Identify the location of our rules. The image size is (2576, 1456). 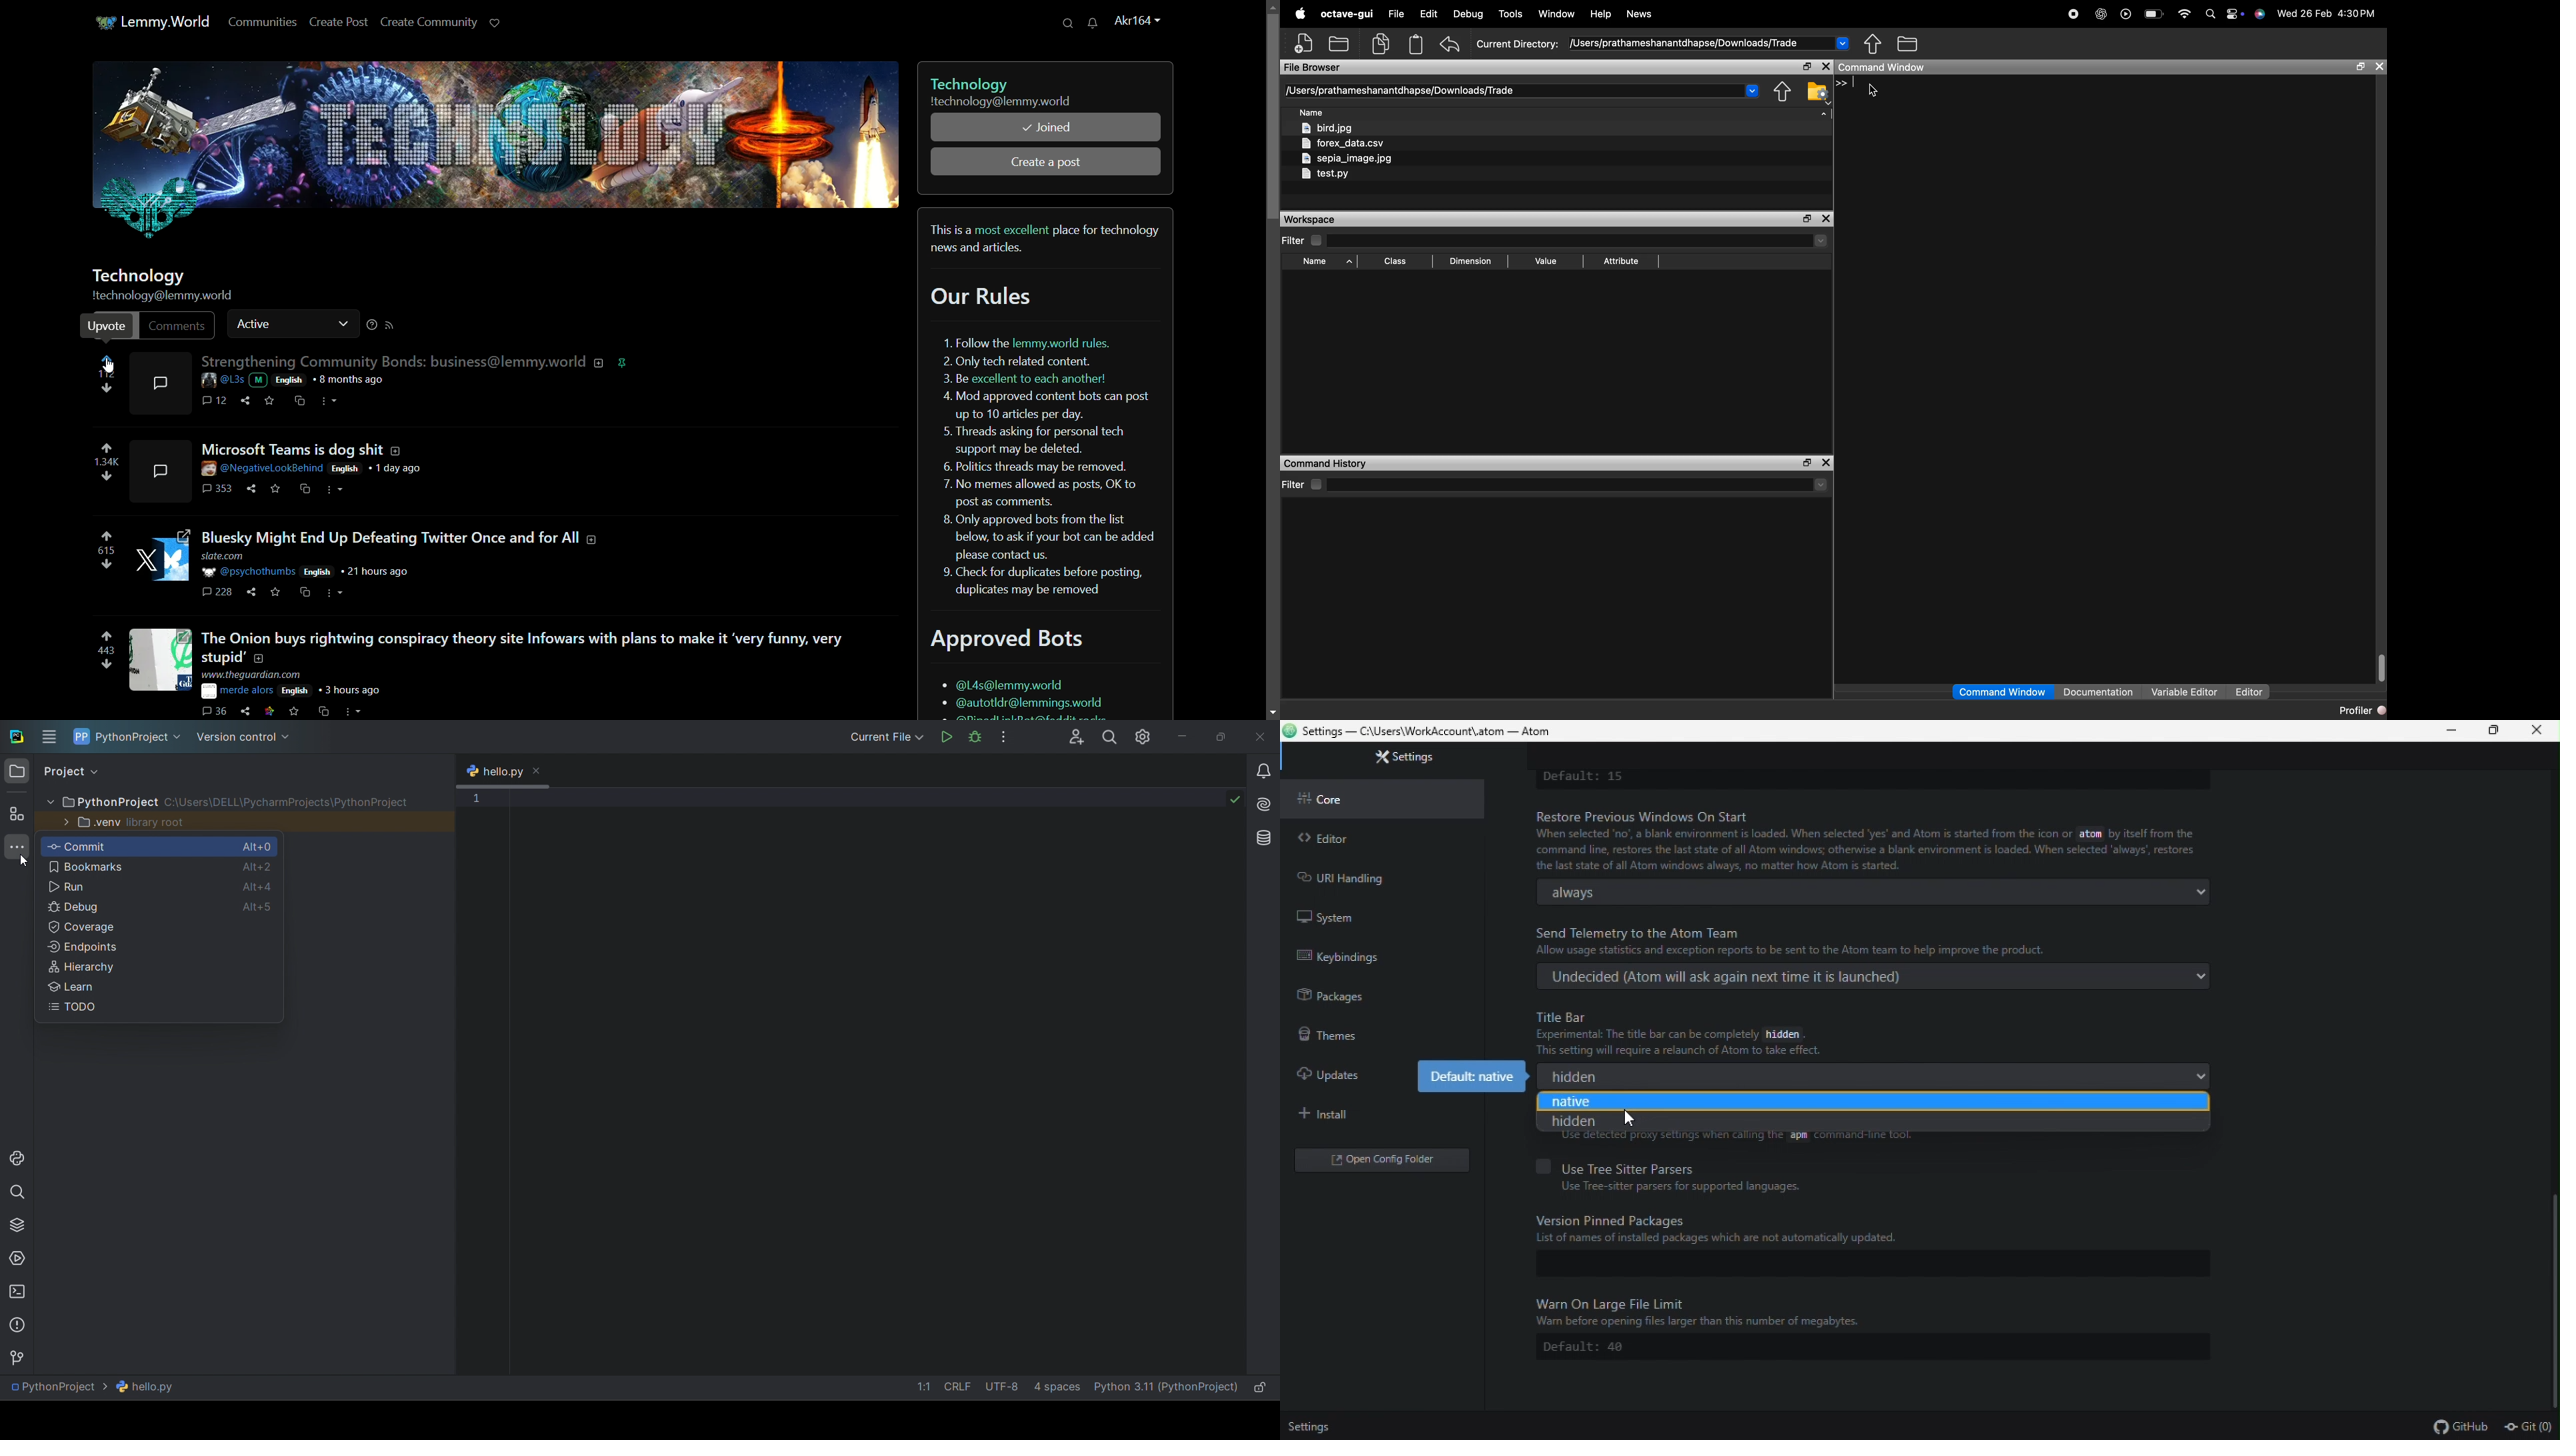
(983, 296).